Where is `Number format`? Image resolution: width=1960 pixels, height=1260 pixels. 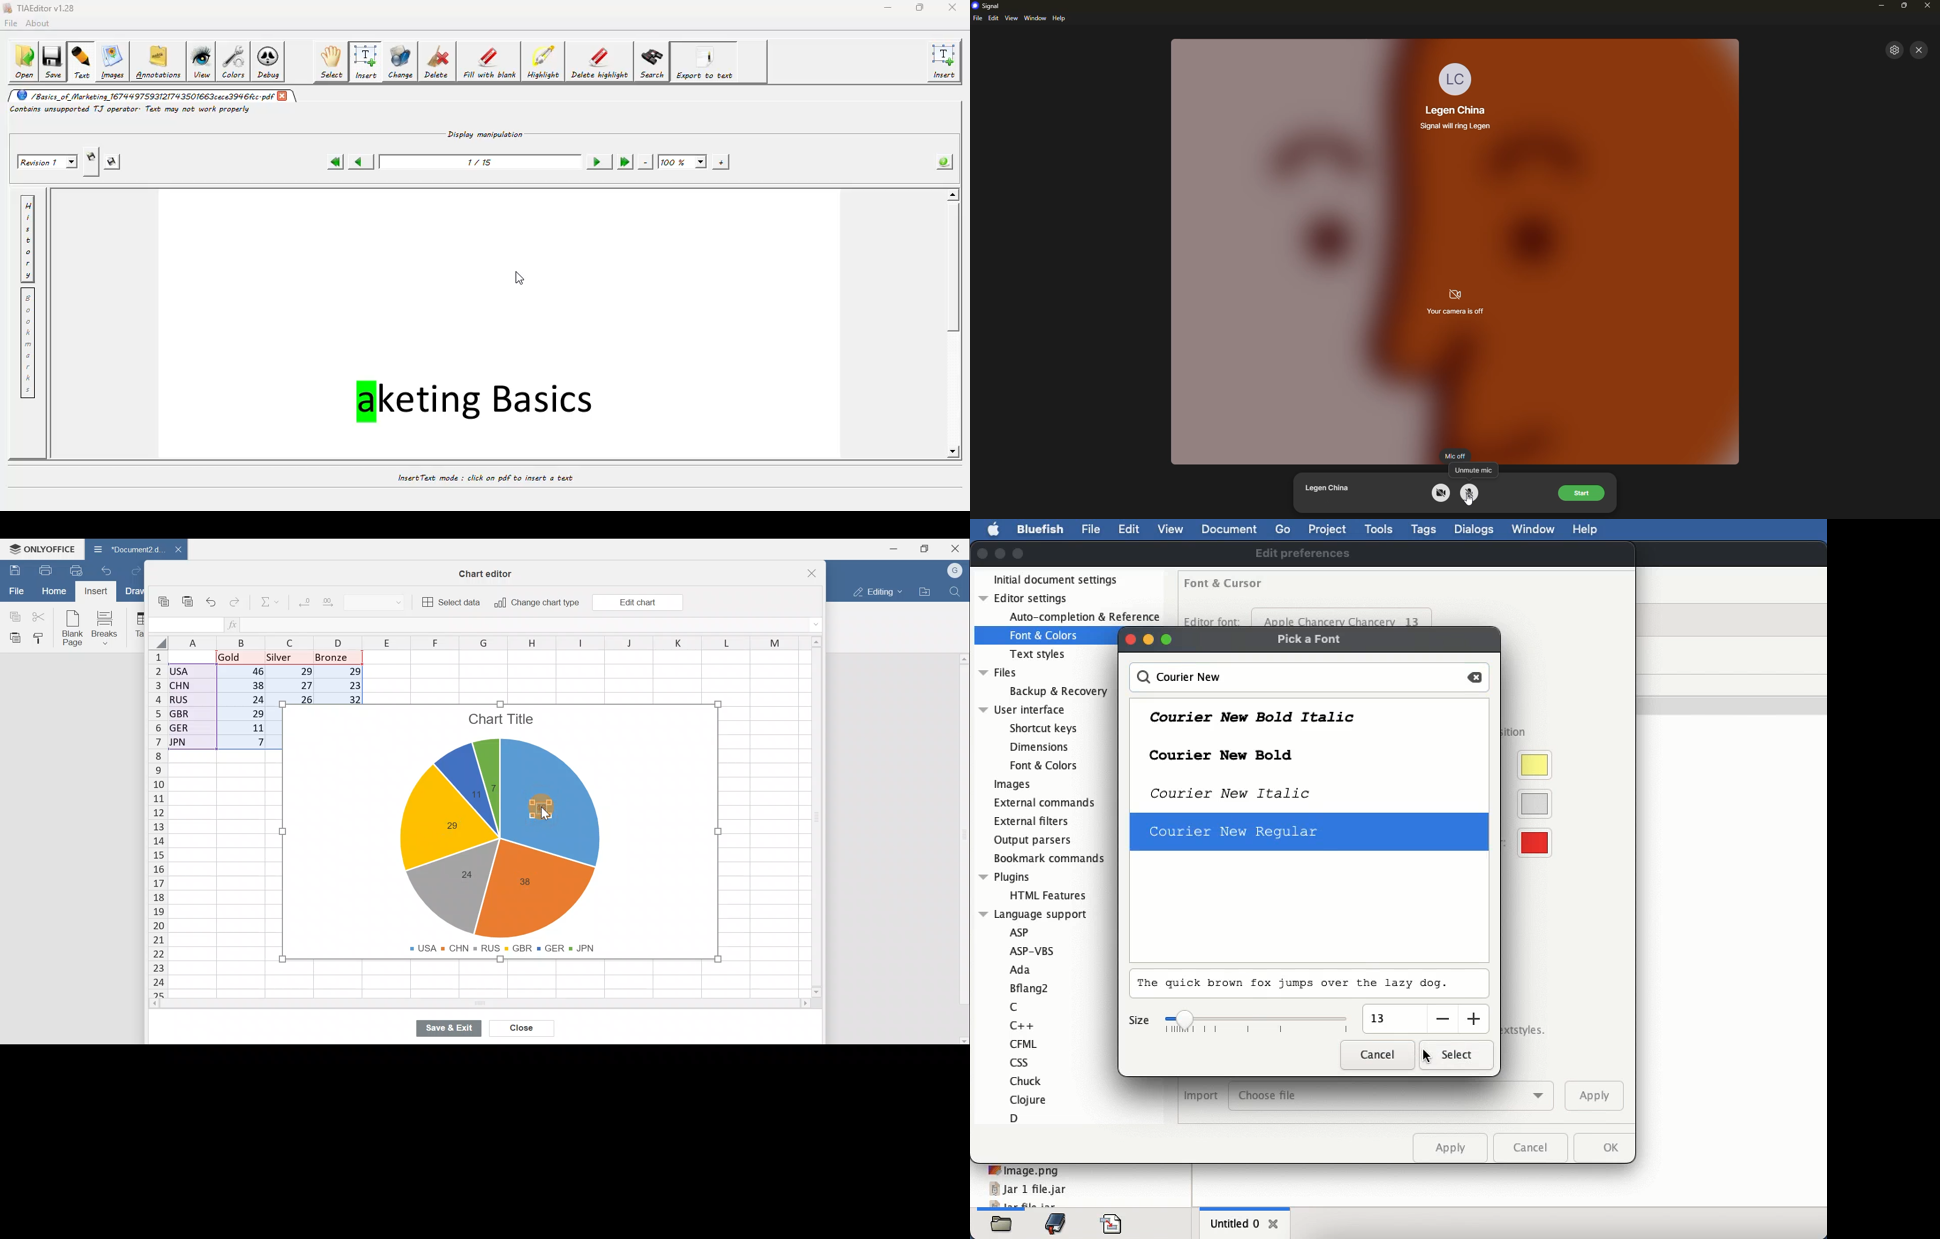
Number format is located at coordinates (378, 601).